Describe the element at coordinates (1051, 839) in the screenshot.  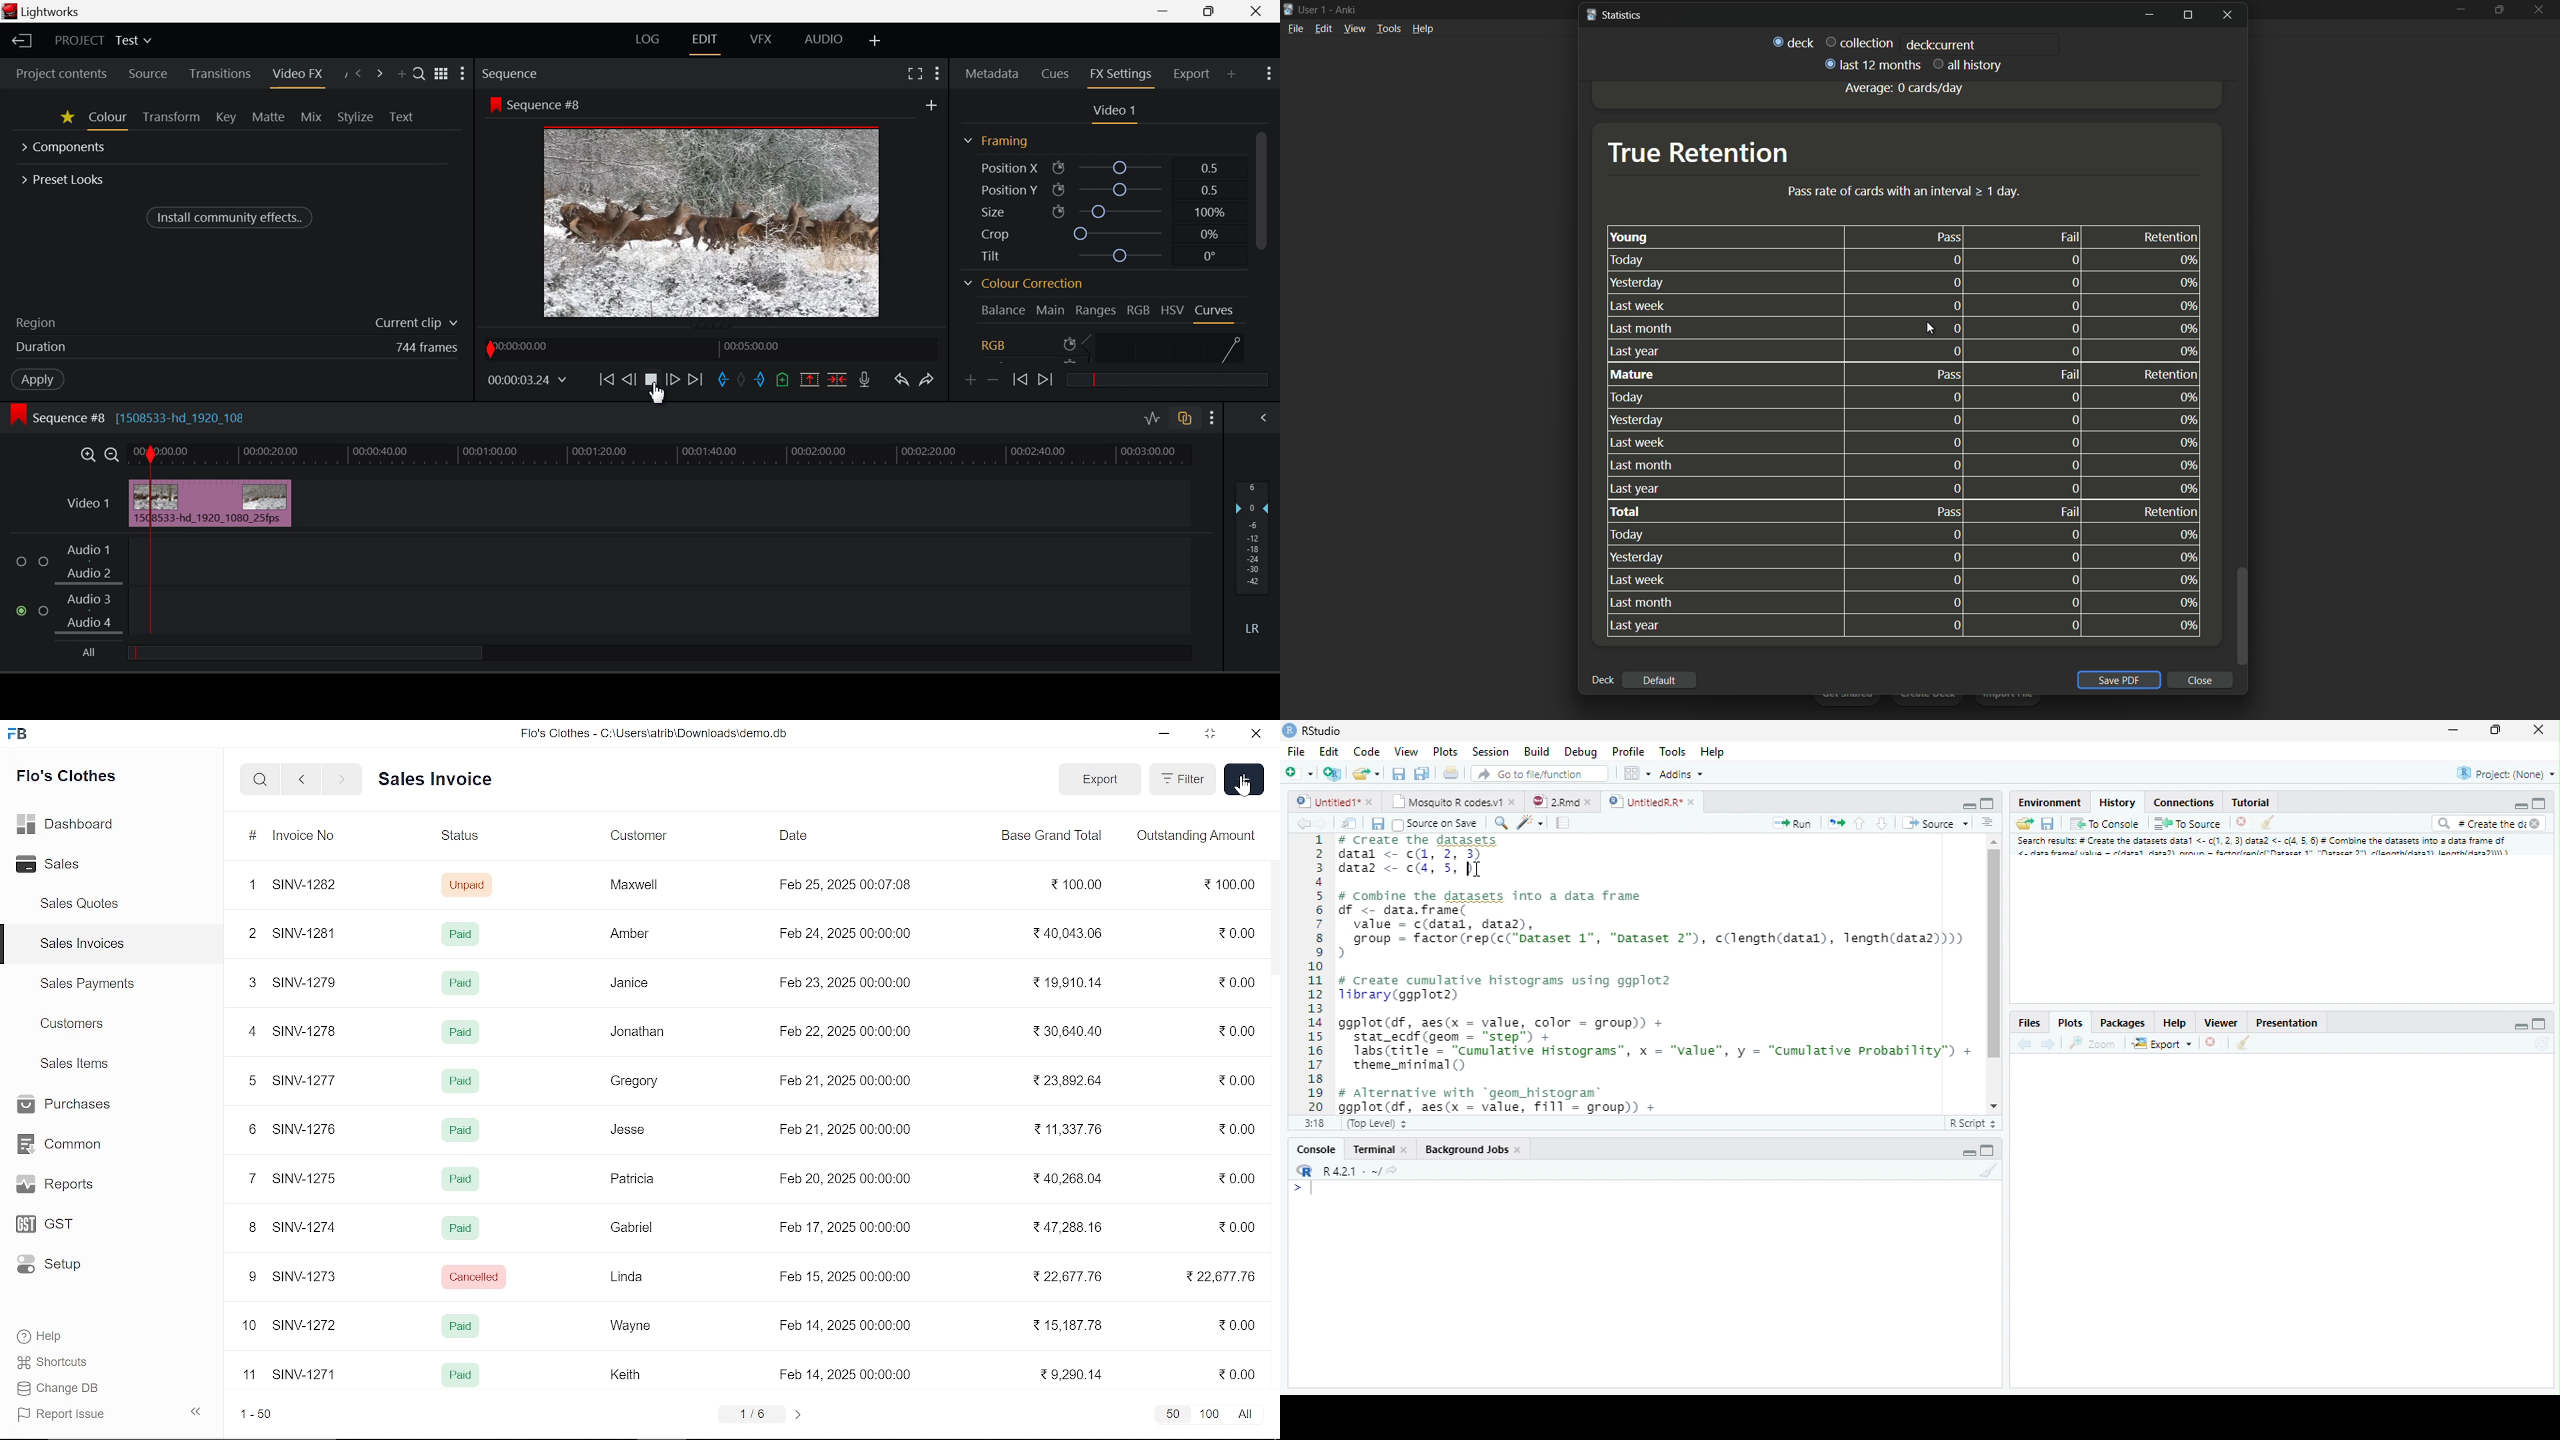
I see `Base Grand Total` at that location.